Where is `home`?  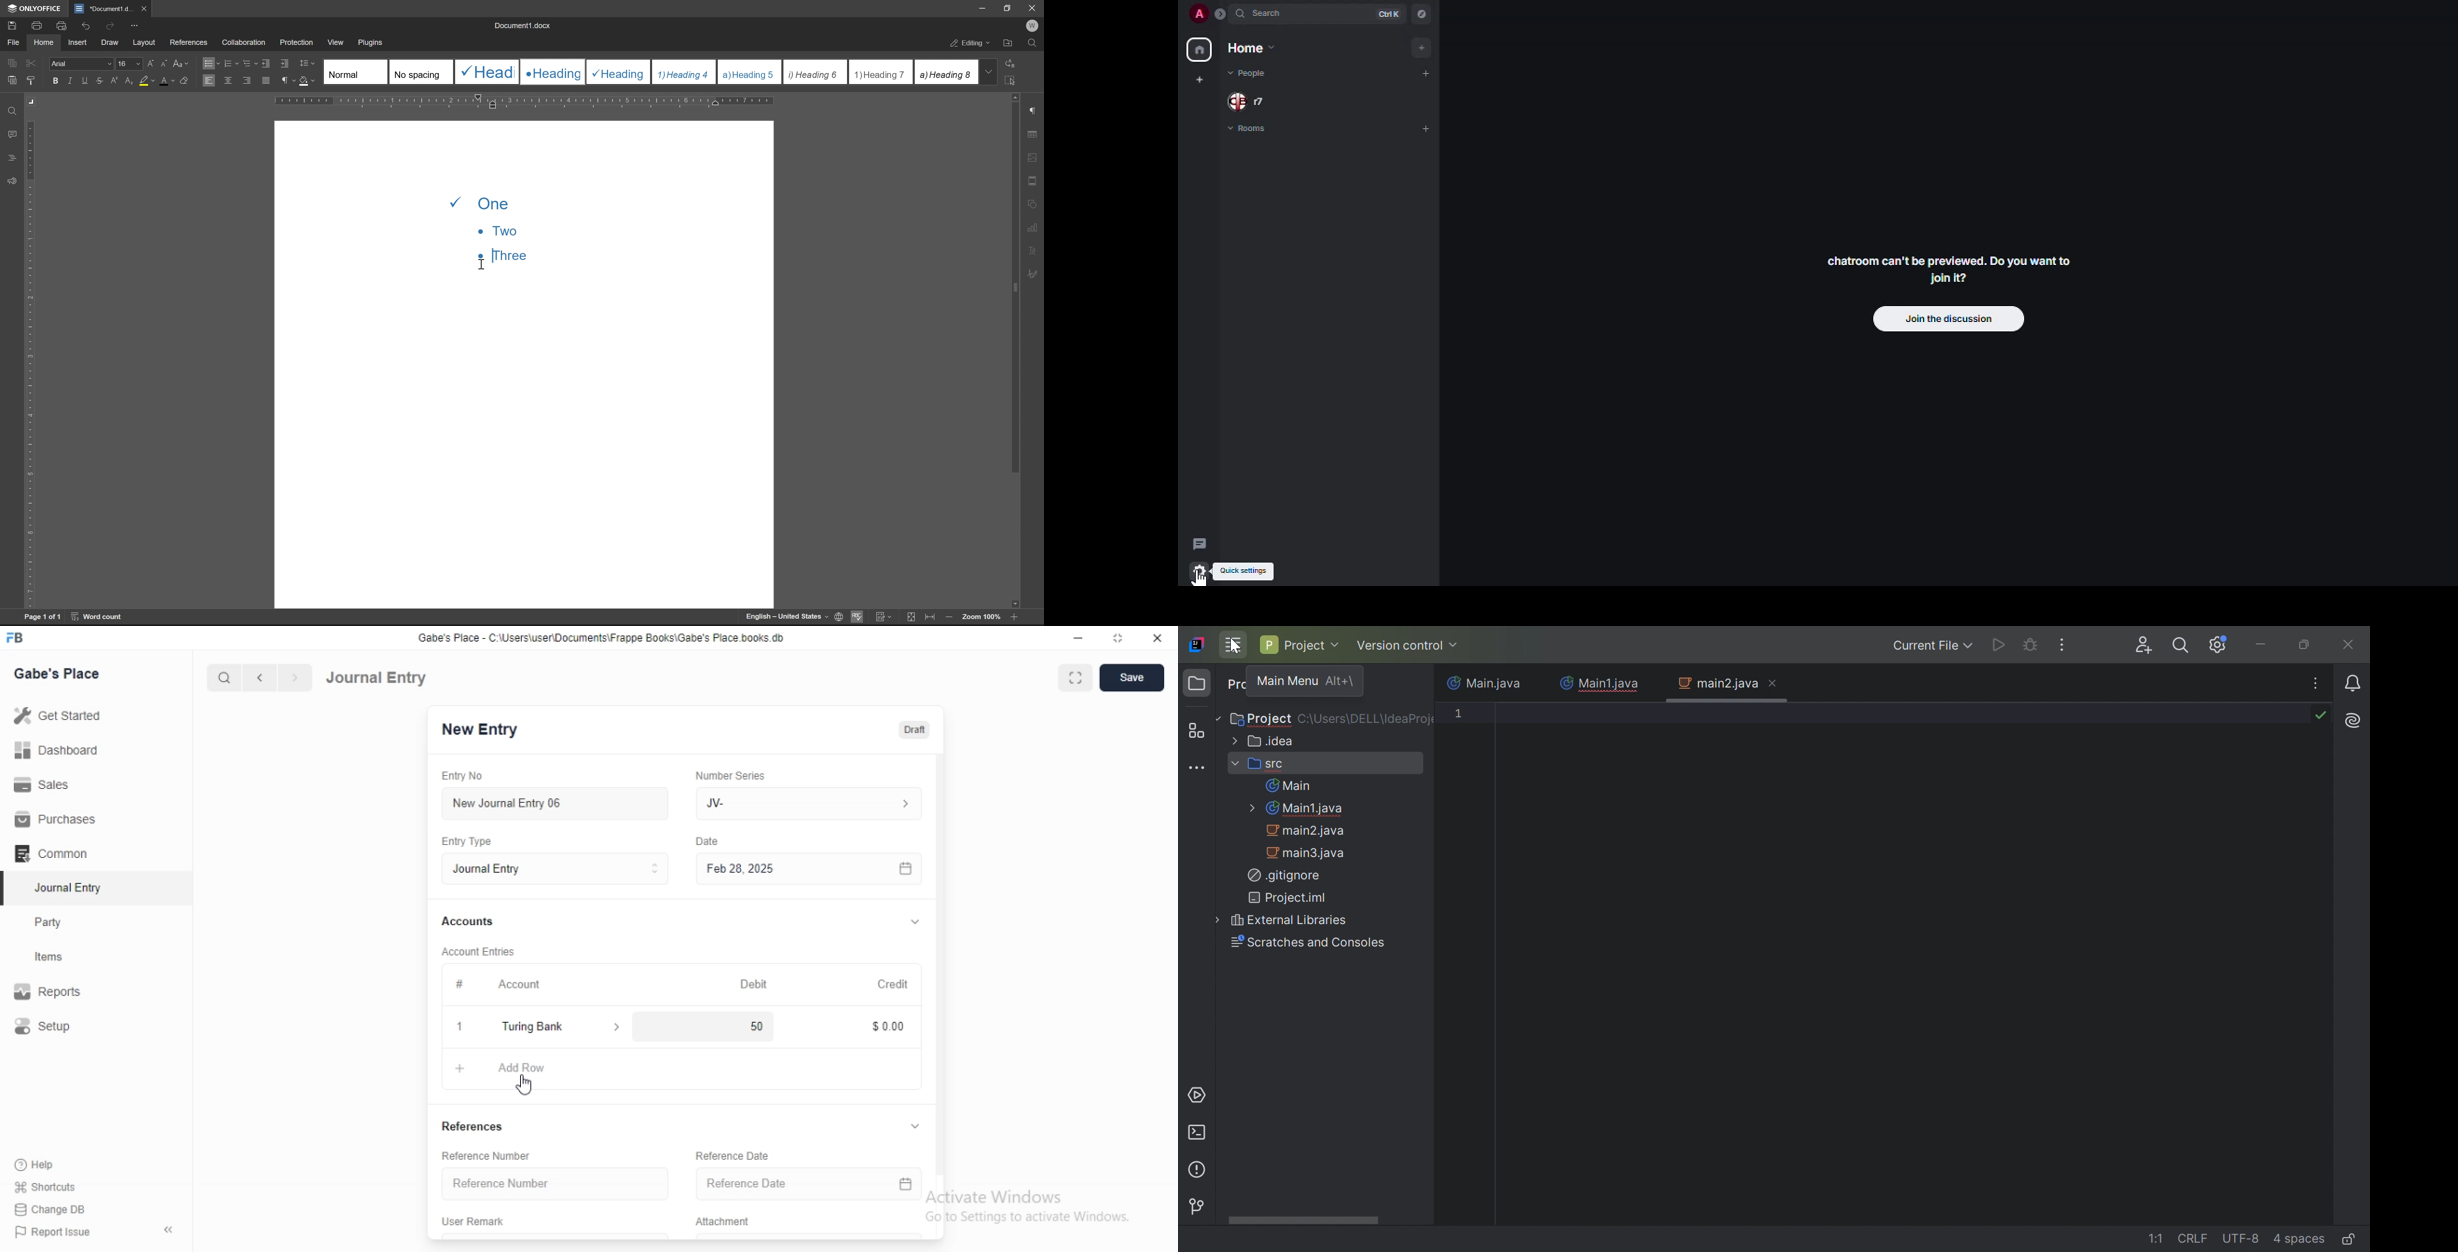
home is located at coordinates (1257, 48).